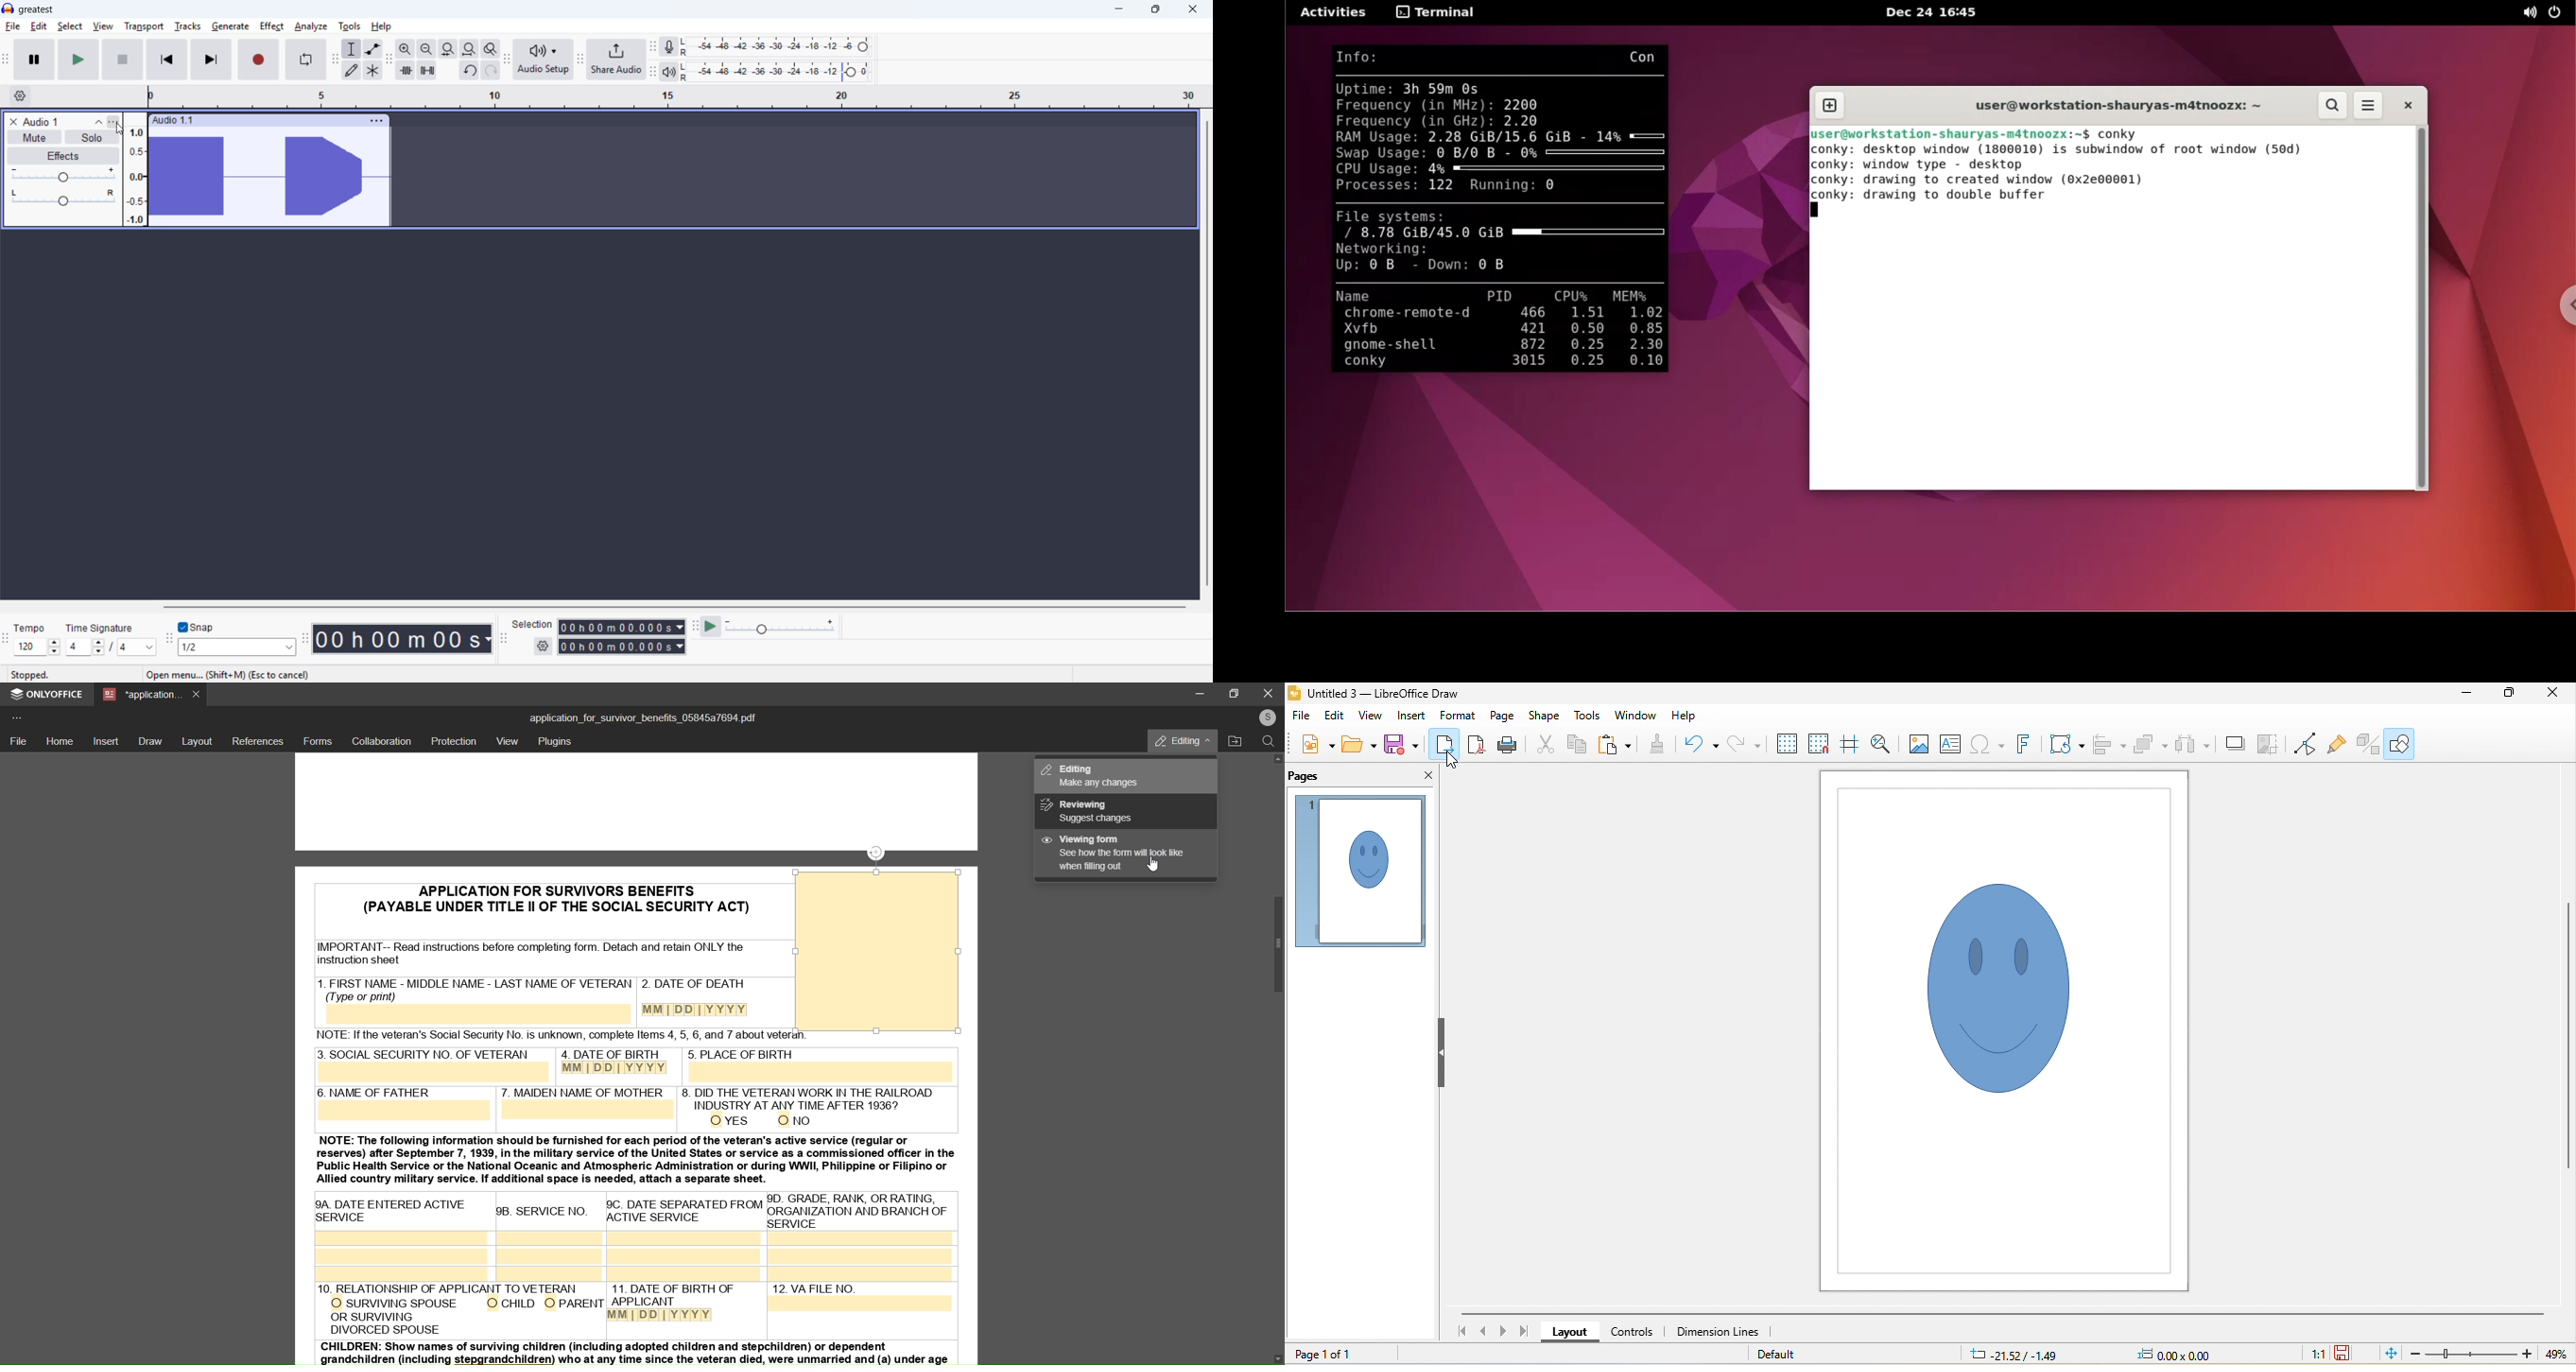  I want to click on silence audio selection, so click(427, 71).